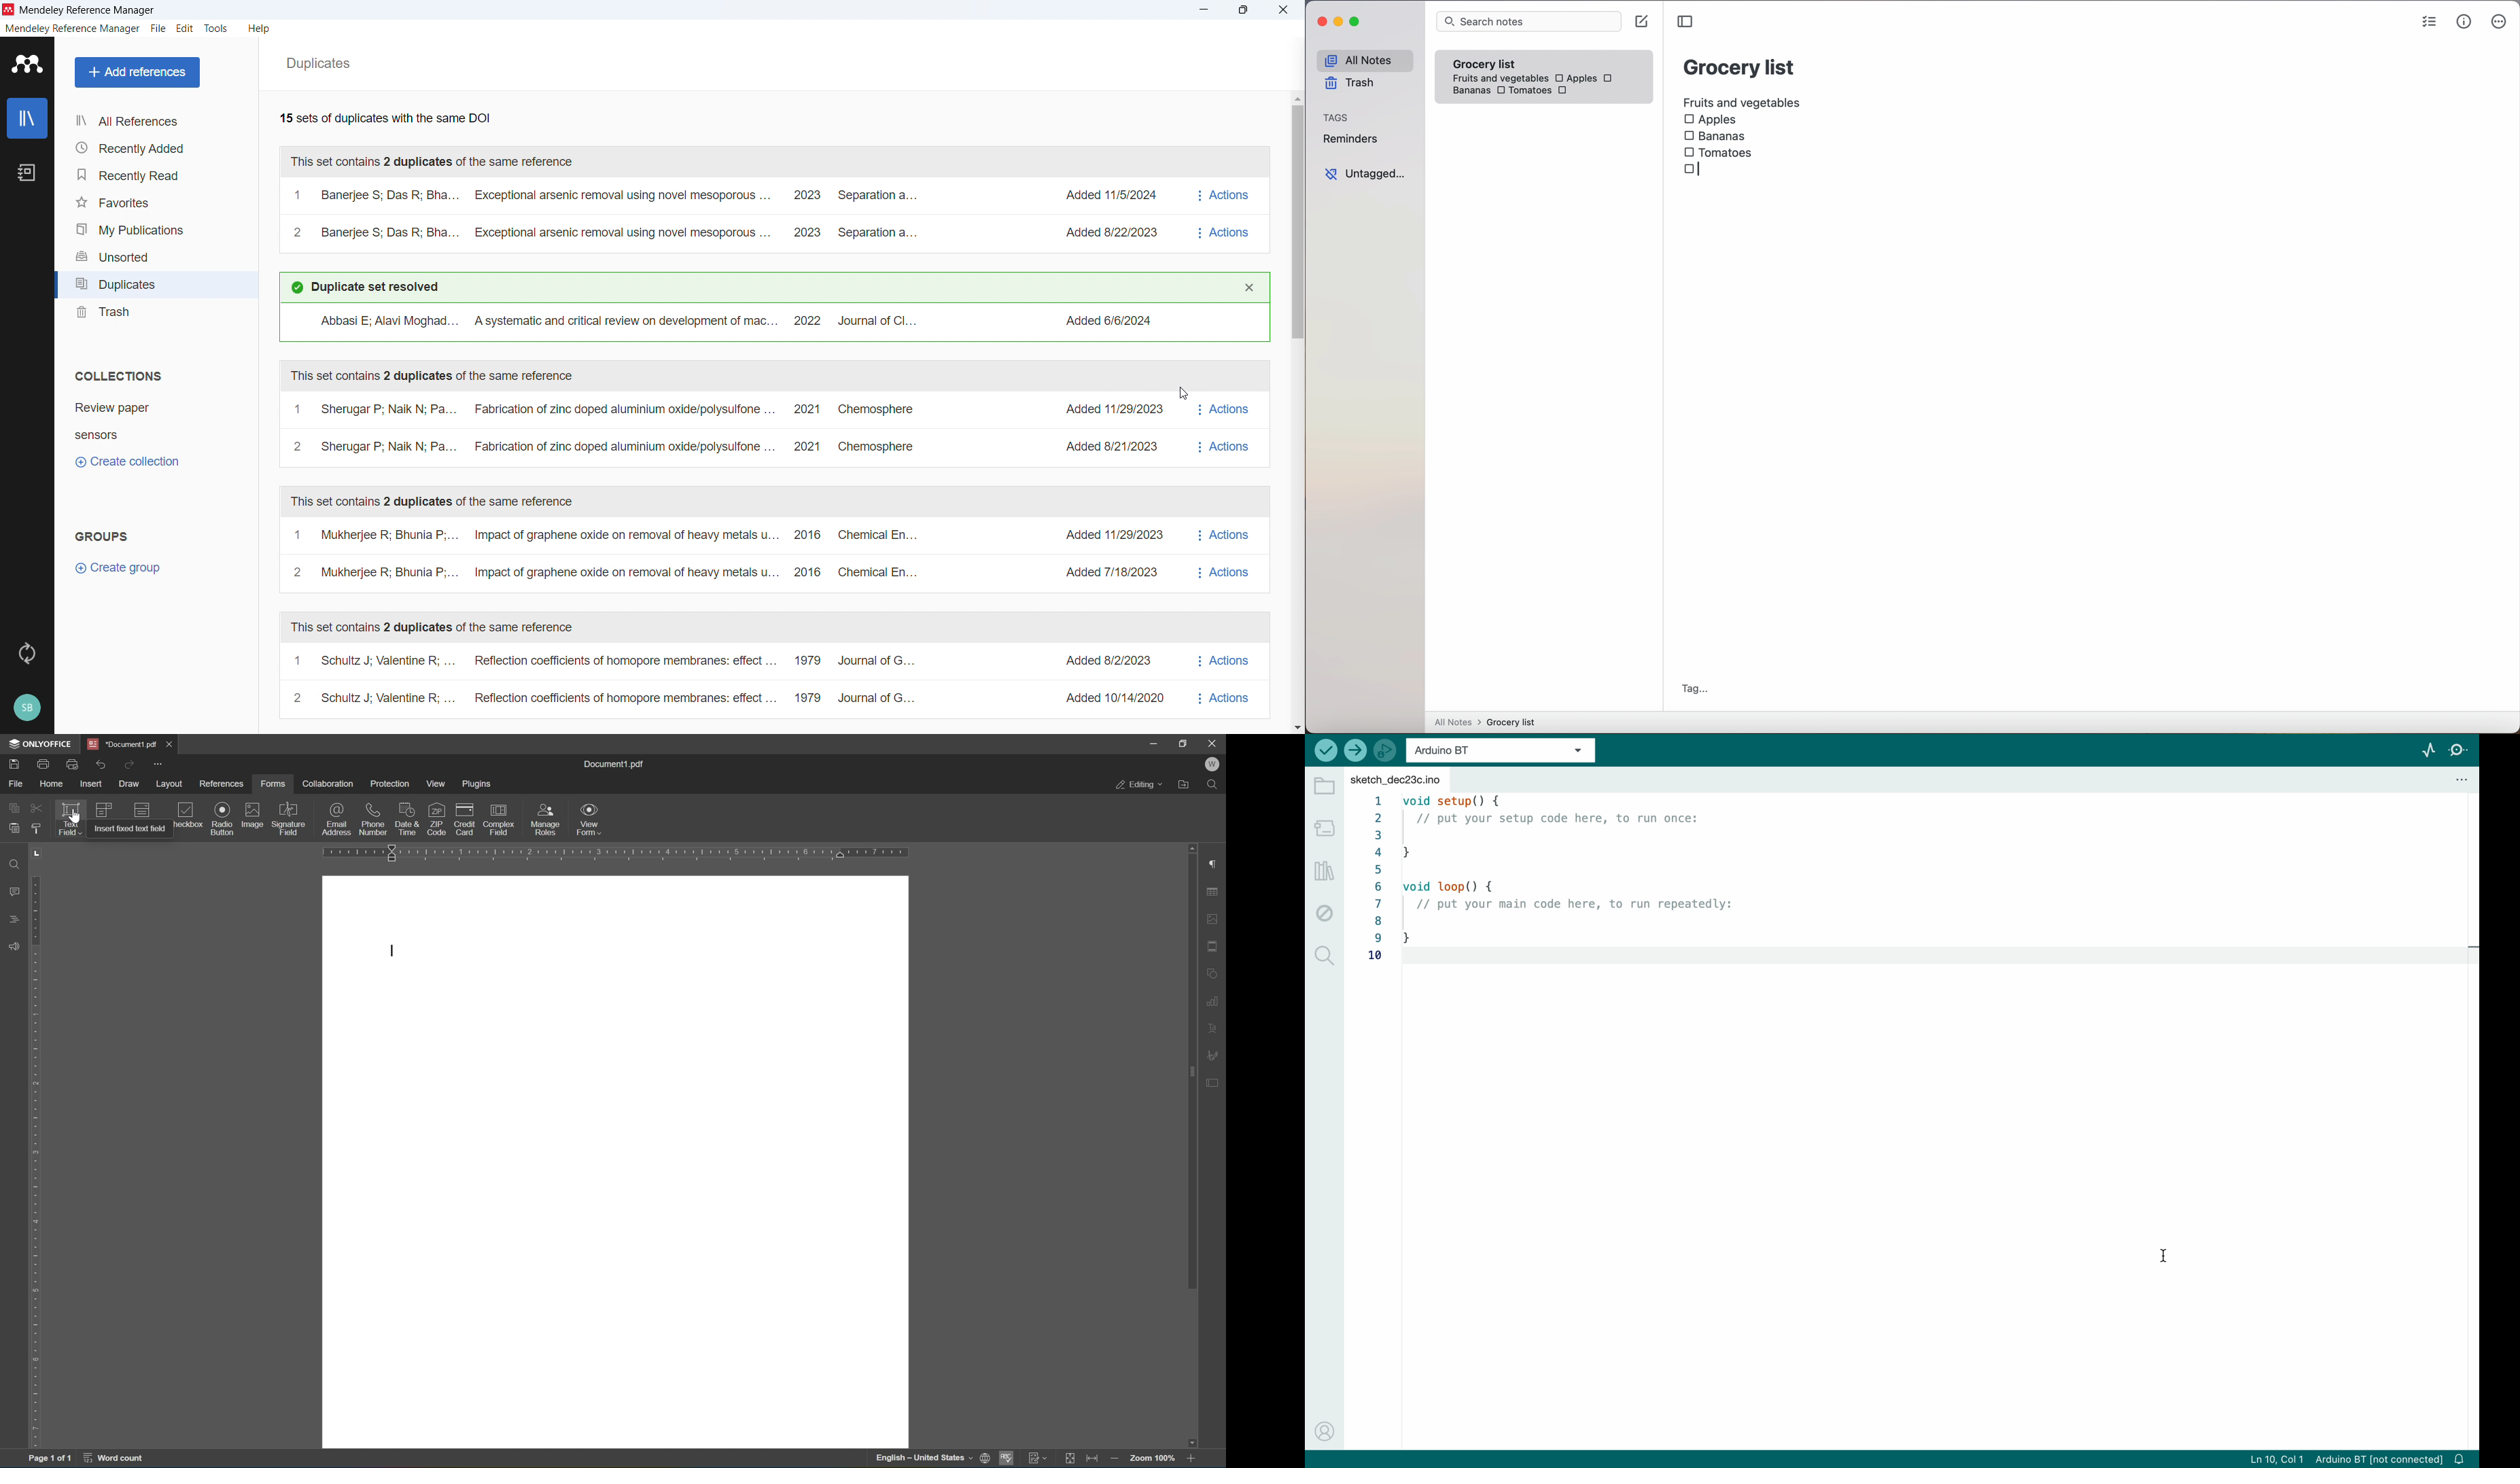  Describe the element at coordinates (154, 255) in the screenshot. I see `Unsorted ` at that location.